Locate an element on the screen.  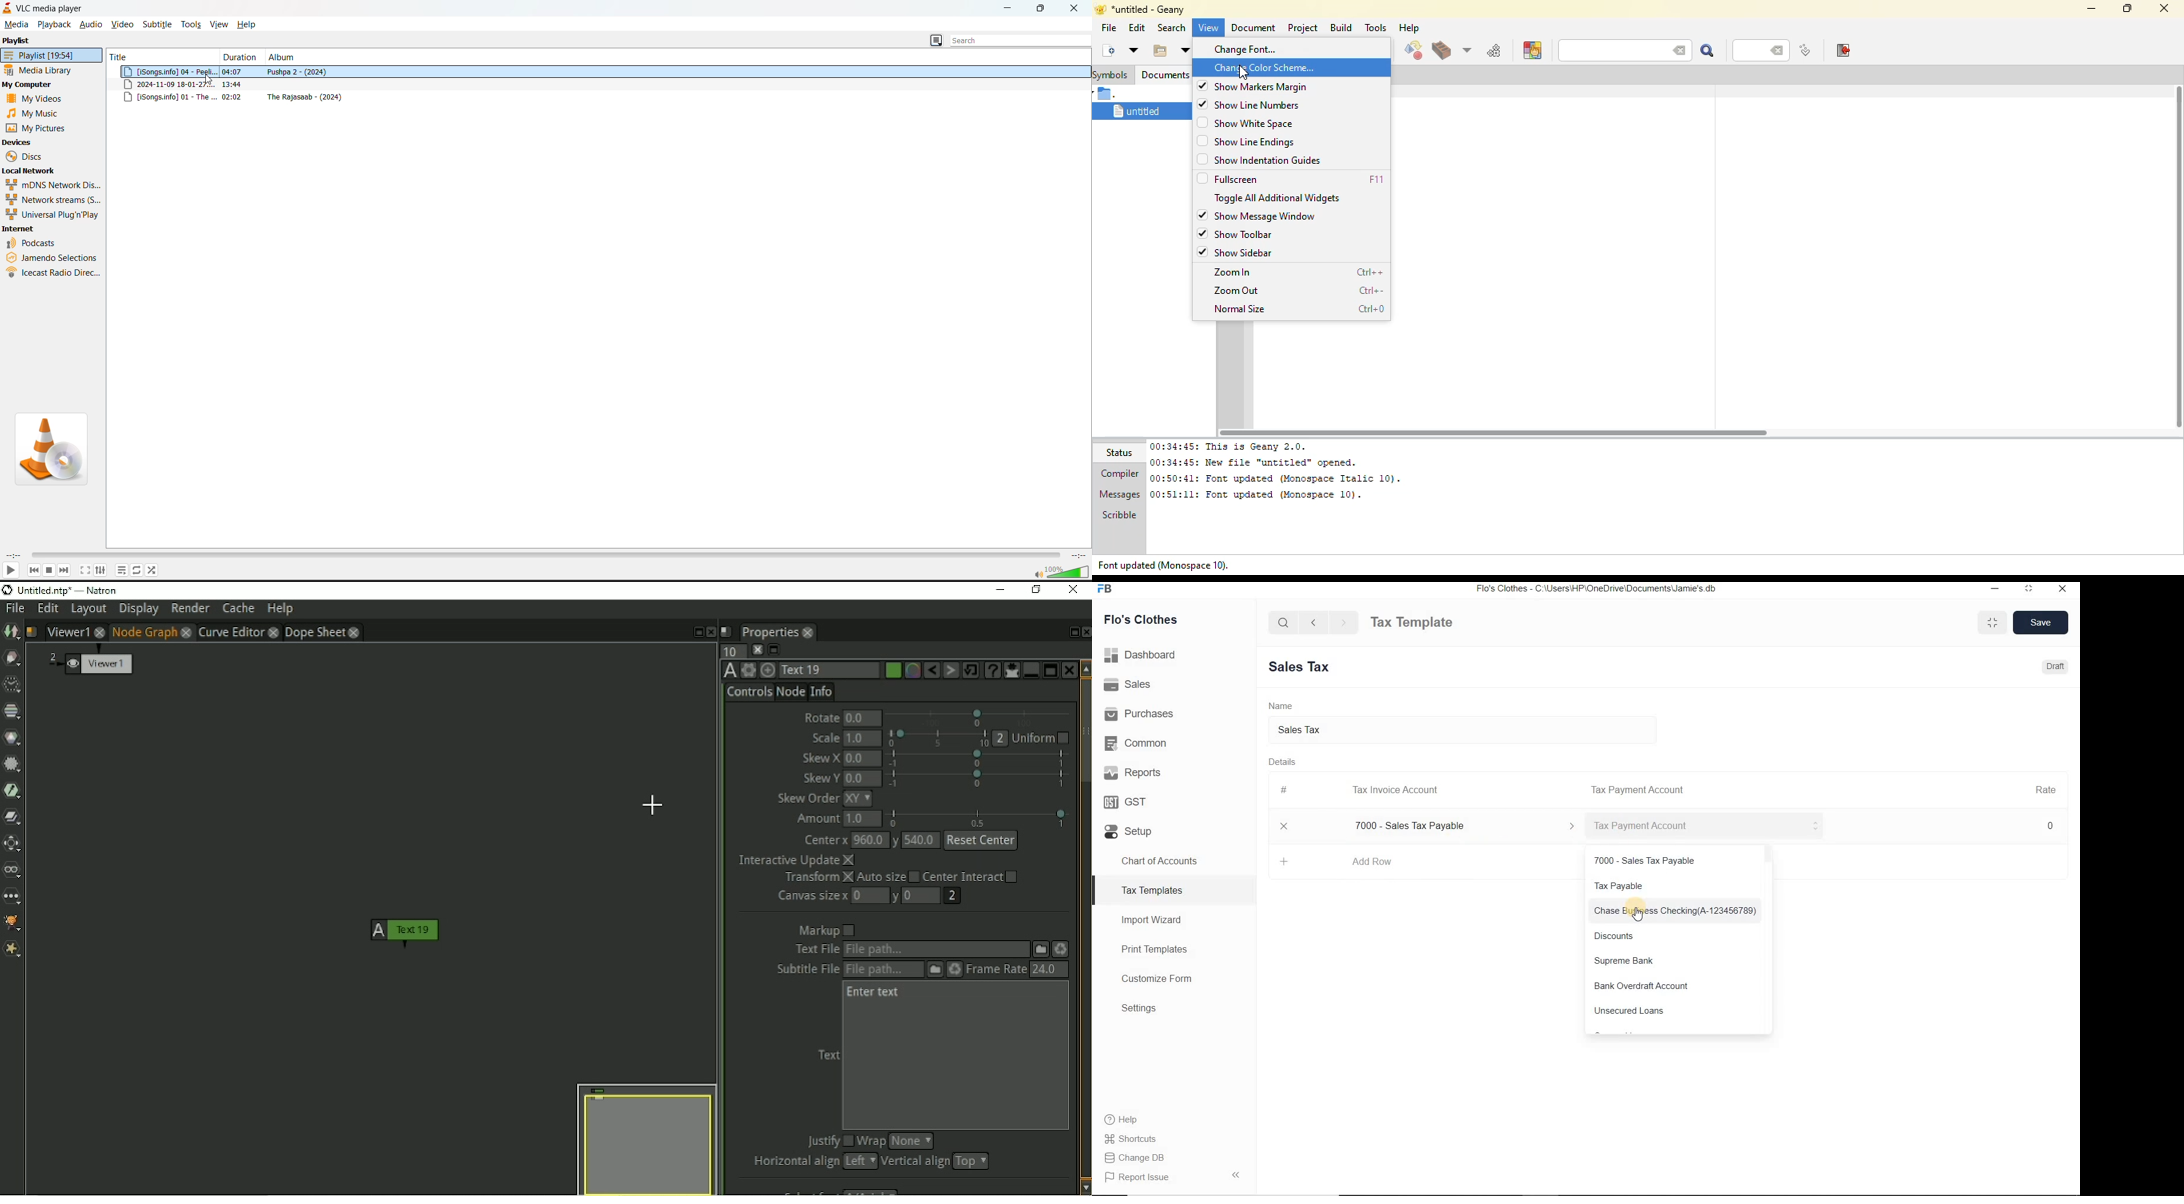
Show/hide all parameters is located at coordinates (1011, 670).